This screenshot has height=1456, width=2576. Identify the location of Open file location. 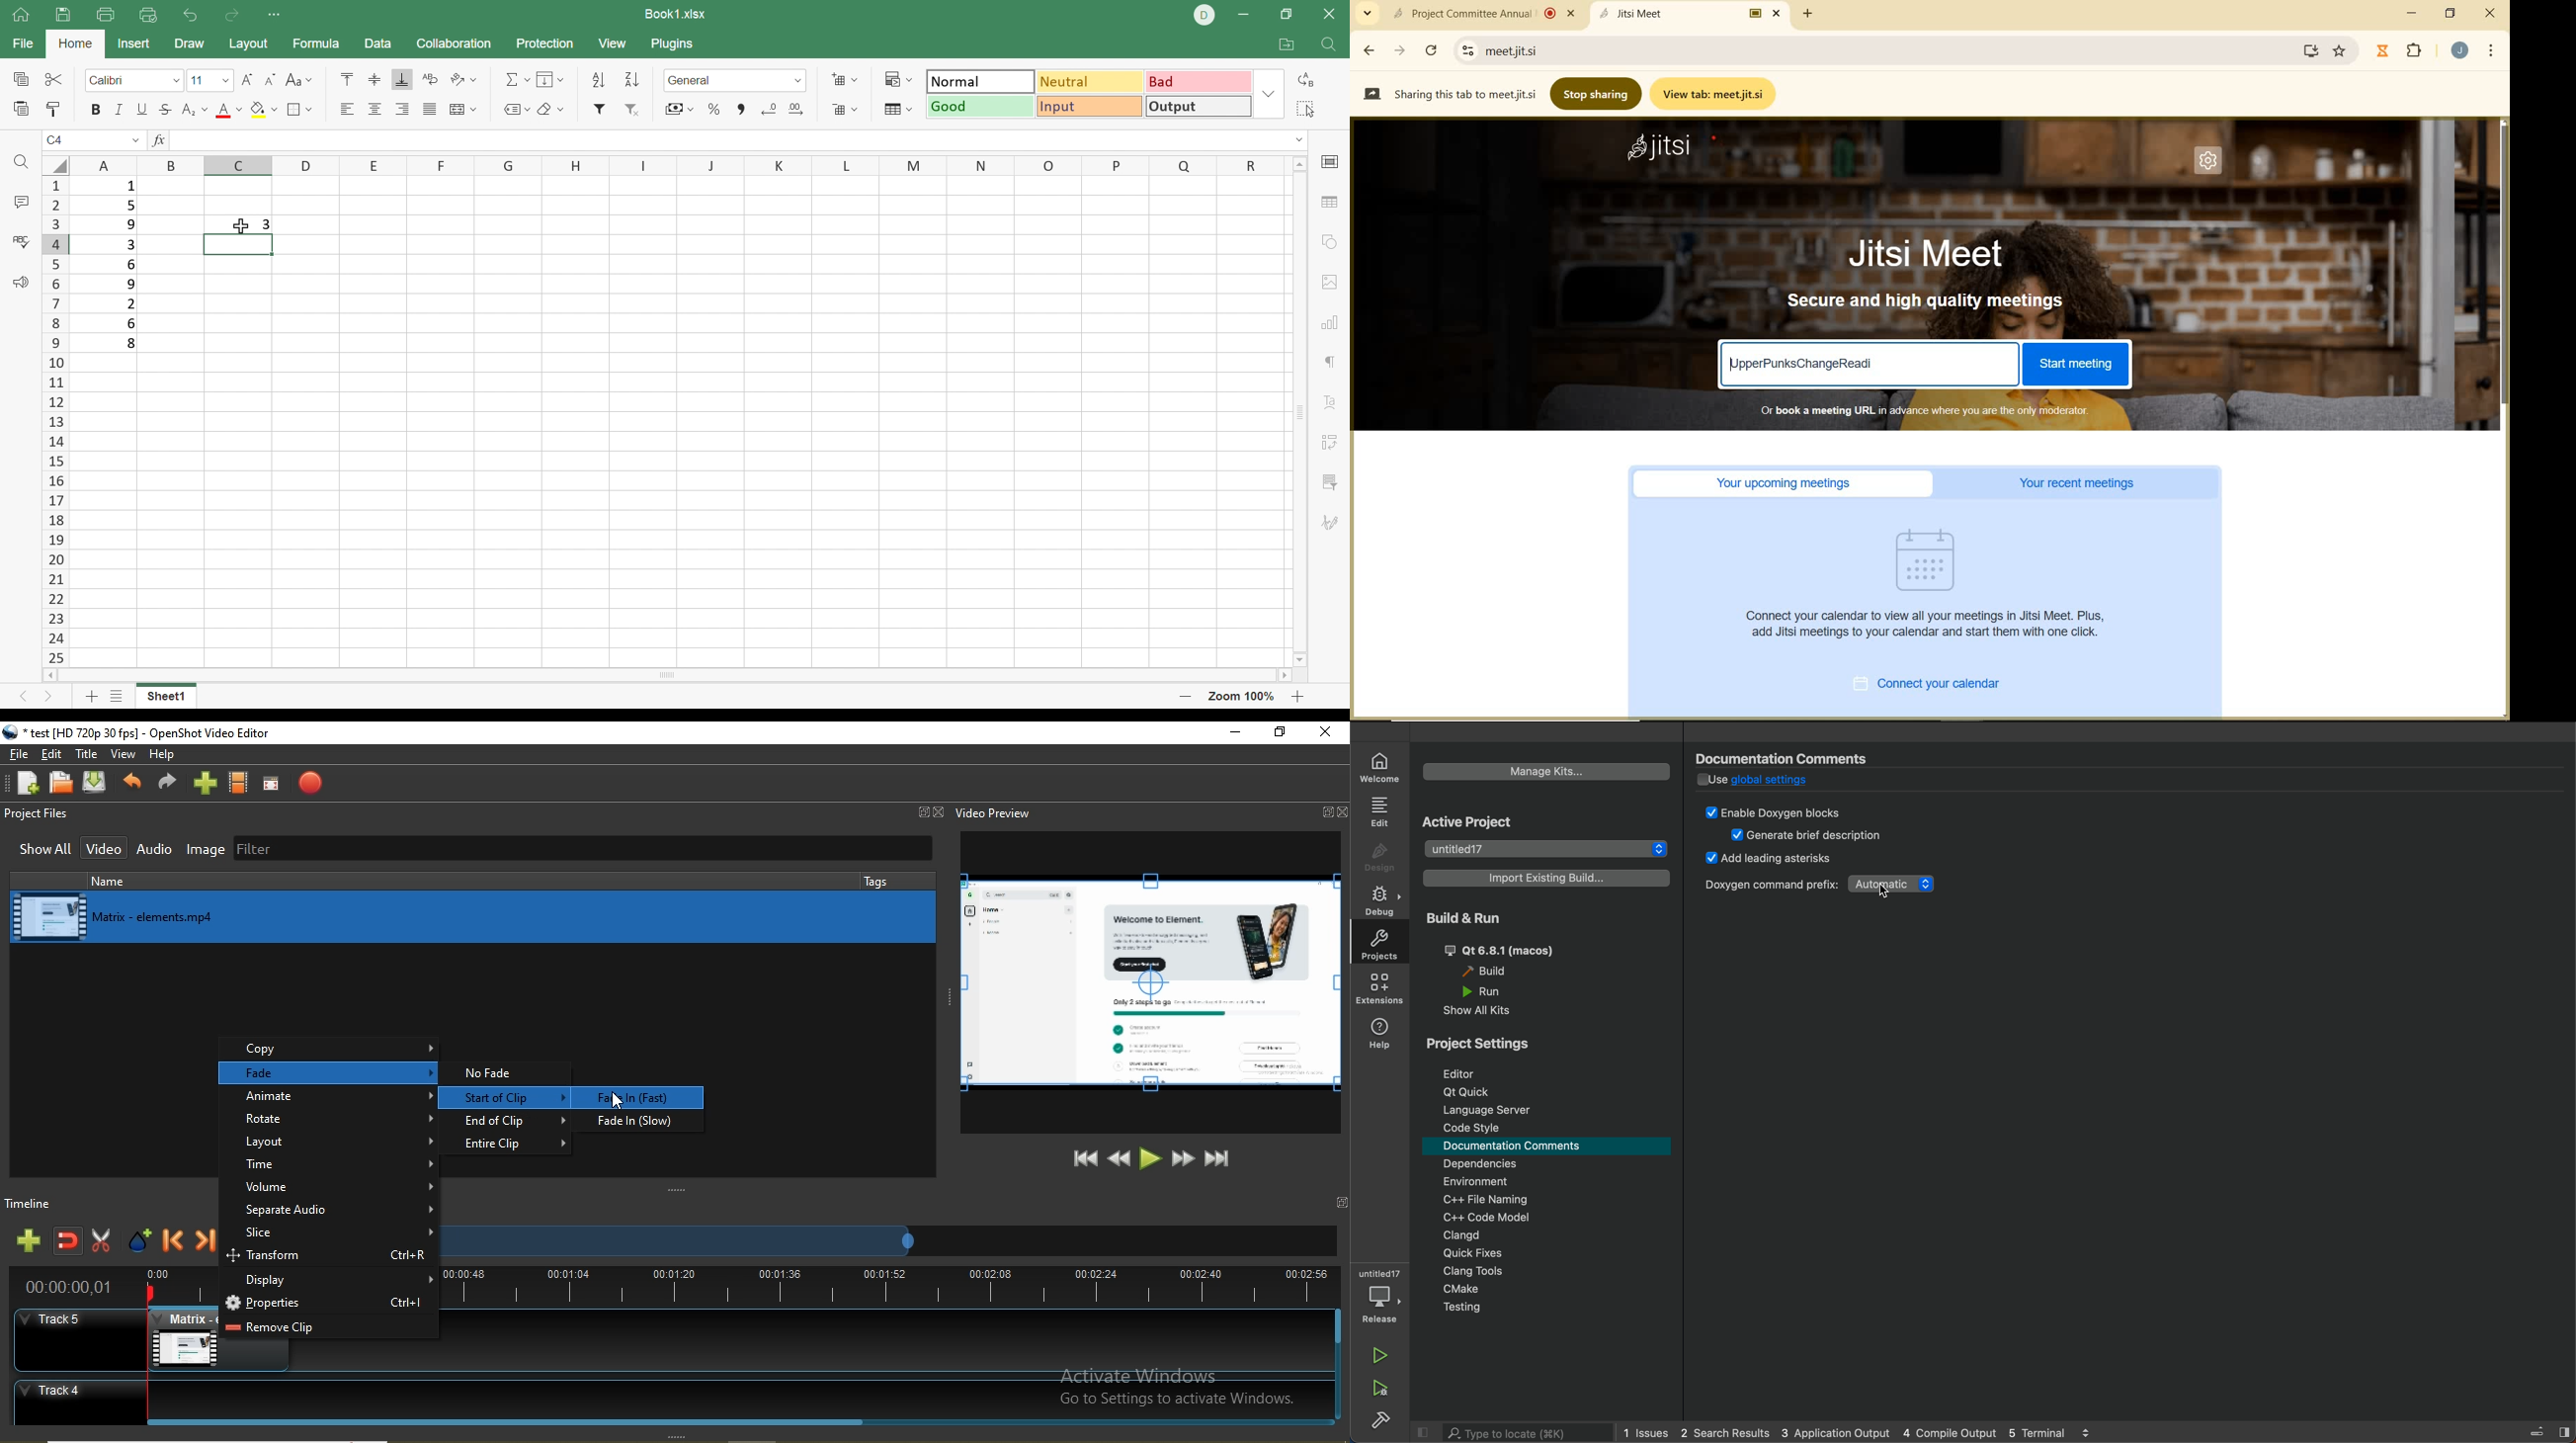
(1289, 44).